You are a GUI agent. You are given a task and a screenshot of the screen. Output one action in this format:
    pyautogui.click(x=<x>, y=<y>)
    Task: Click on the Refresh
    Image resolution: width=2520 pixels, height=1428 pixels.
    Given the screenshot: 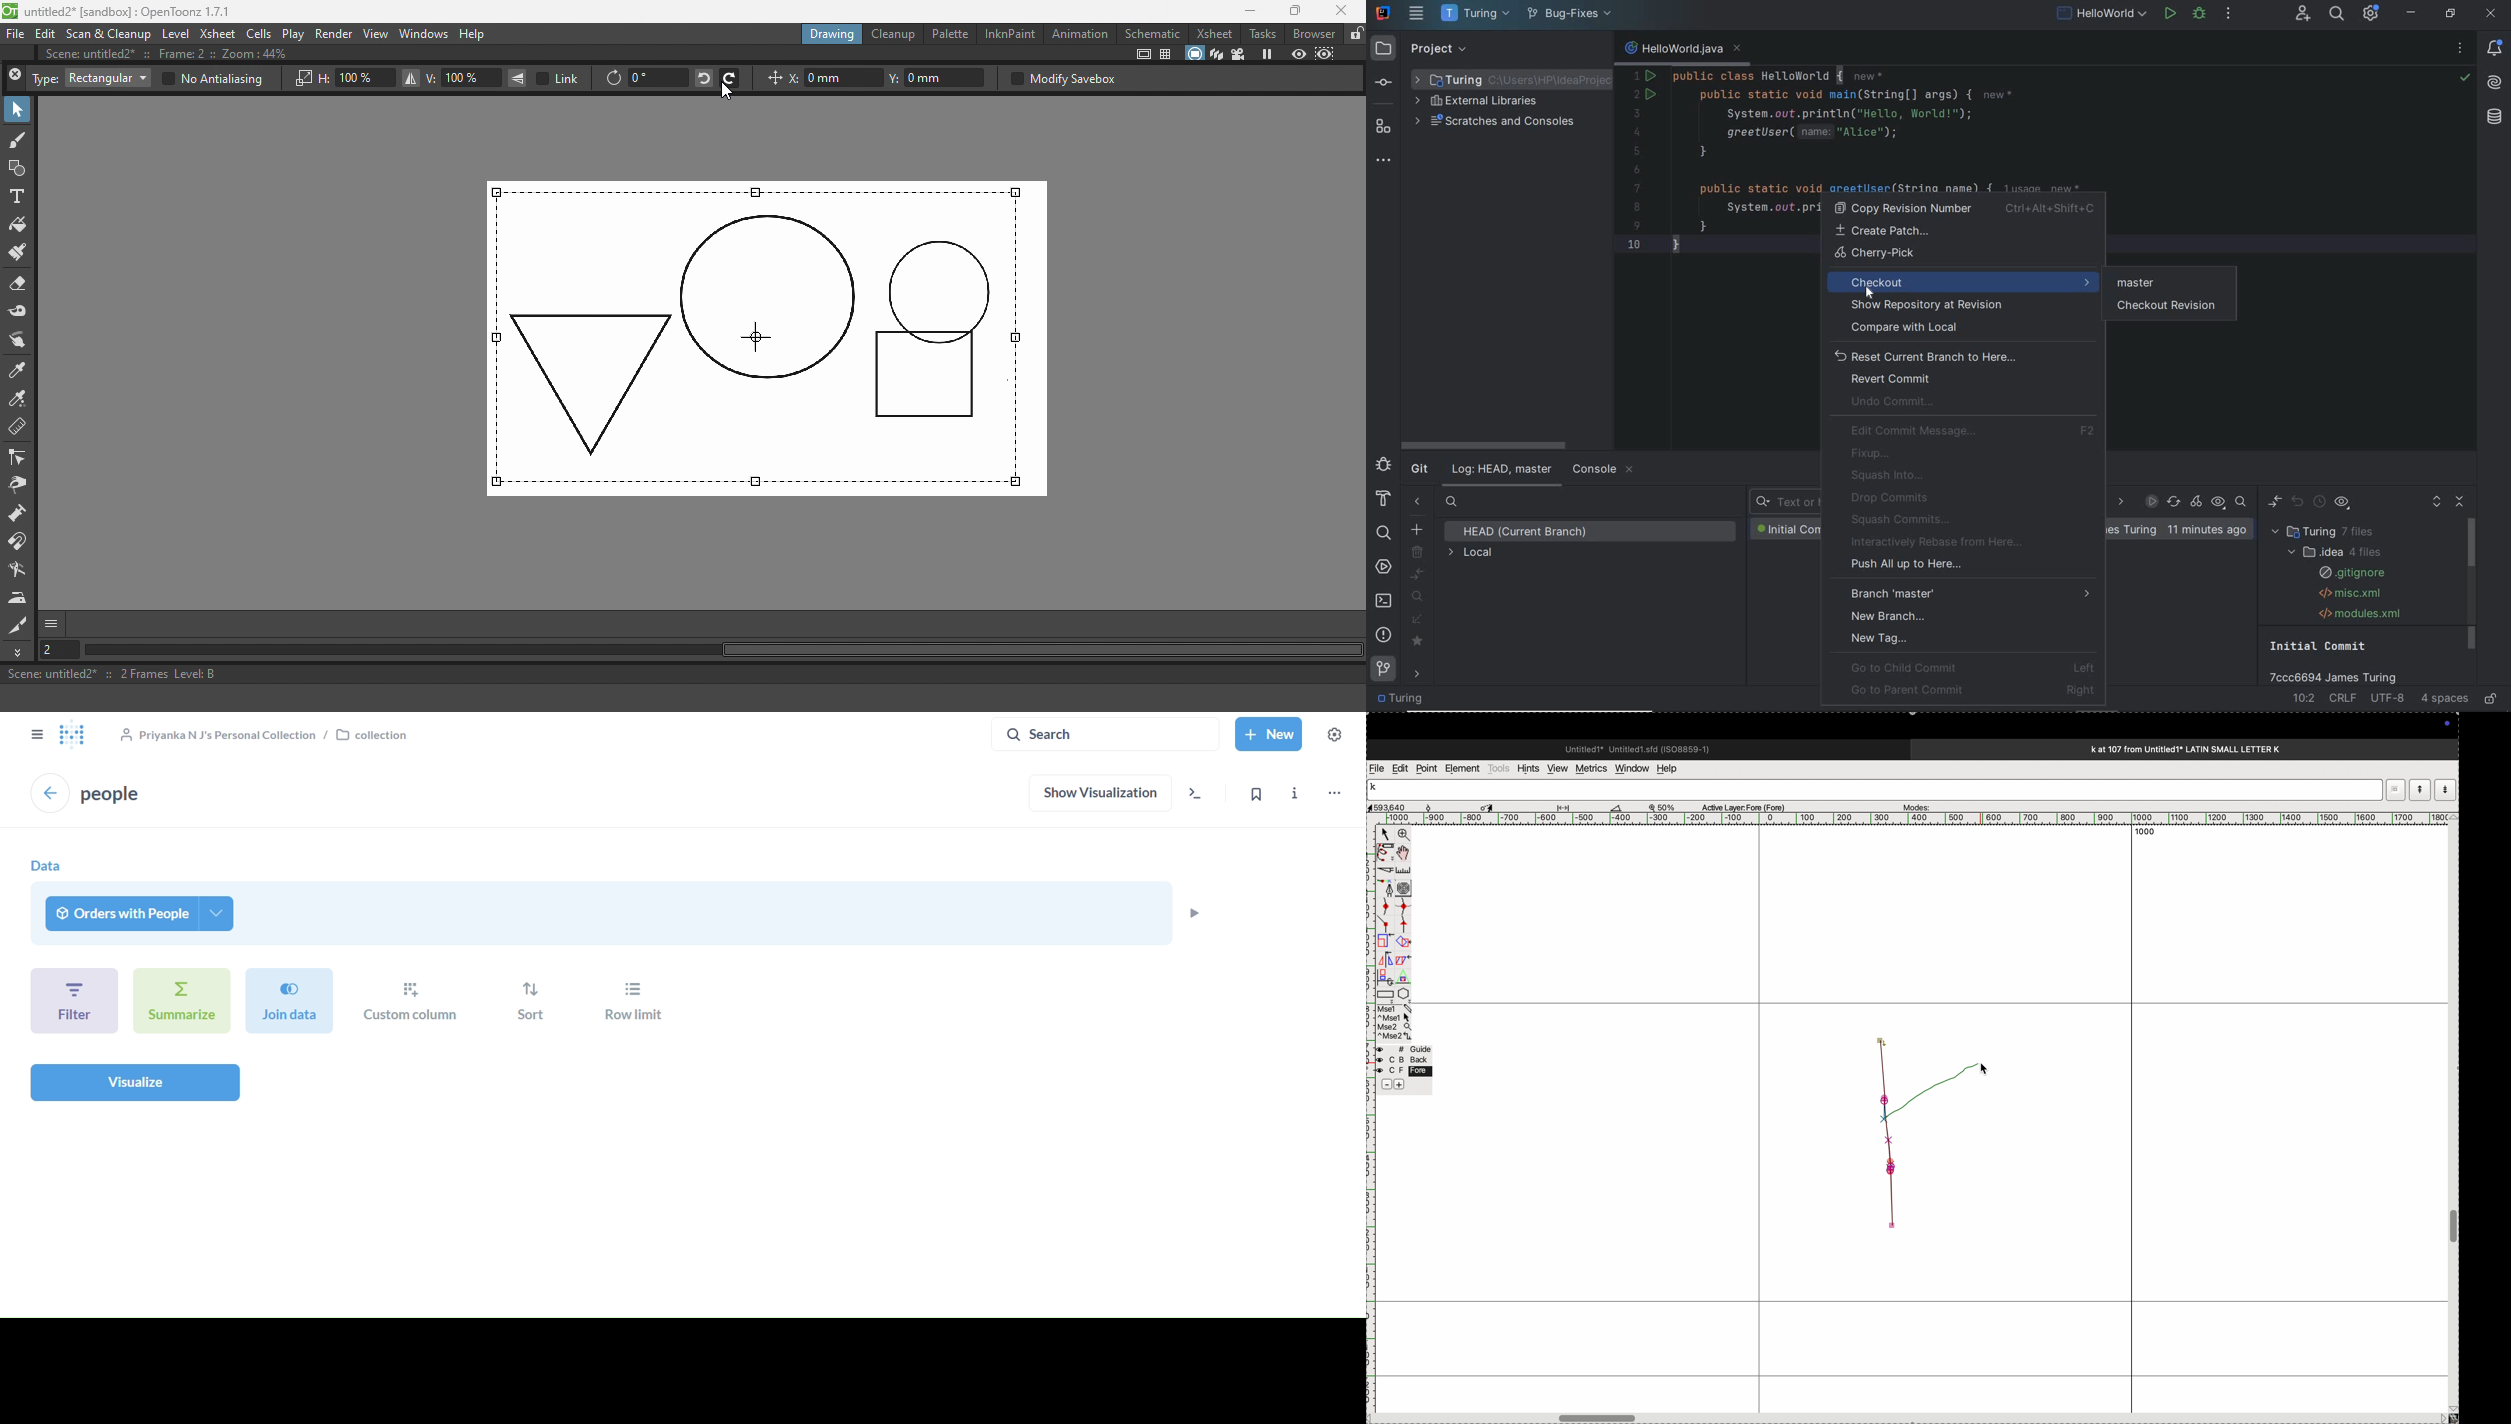 What is the action you would take?
    pyautogui.click(x=2174, y=503)
    